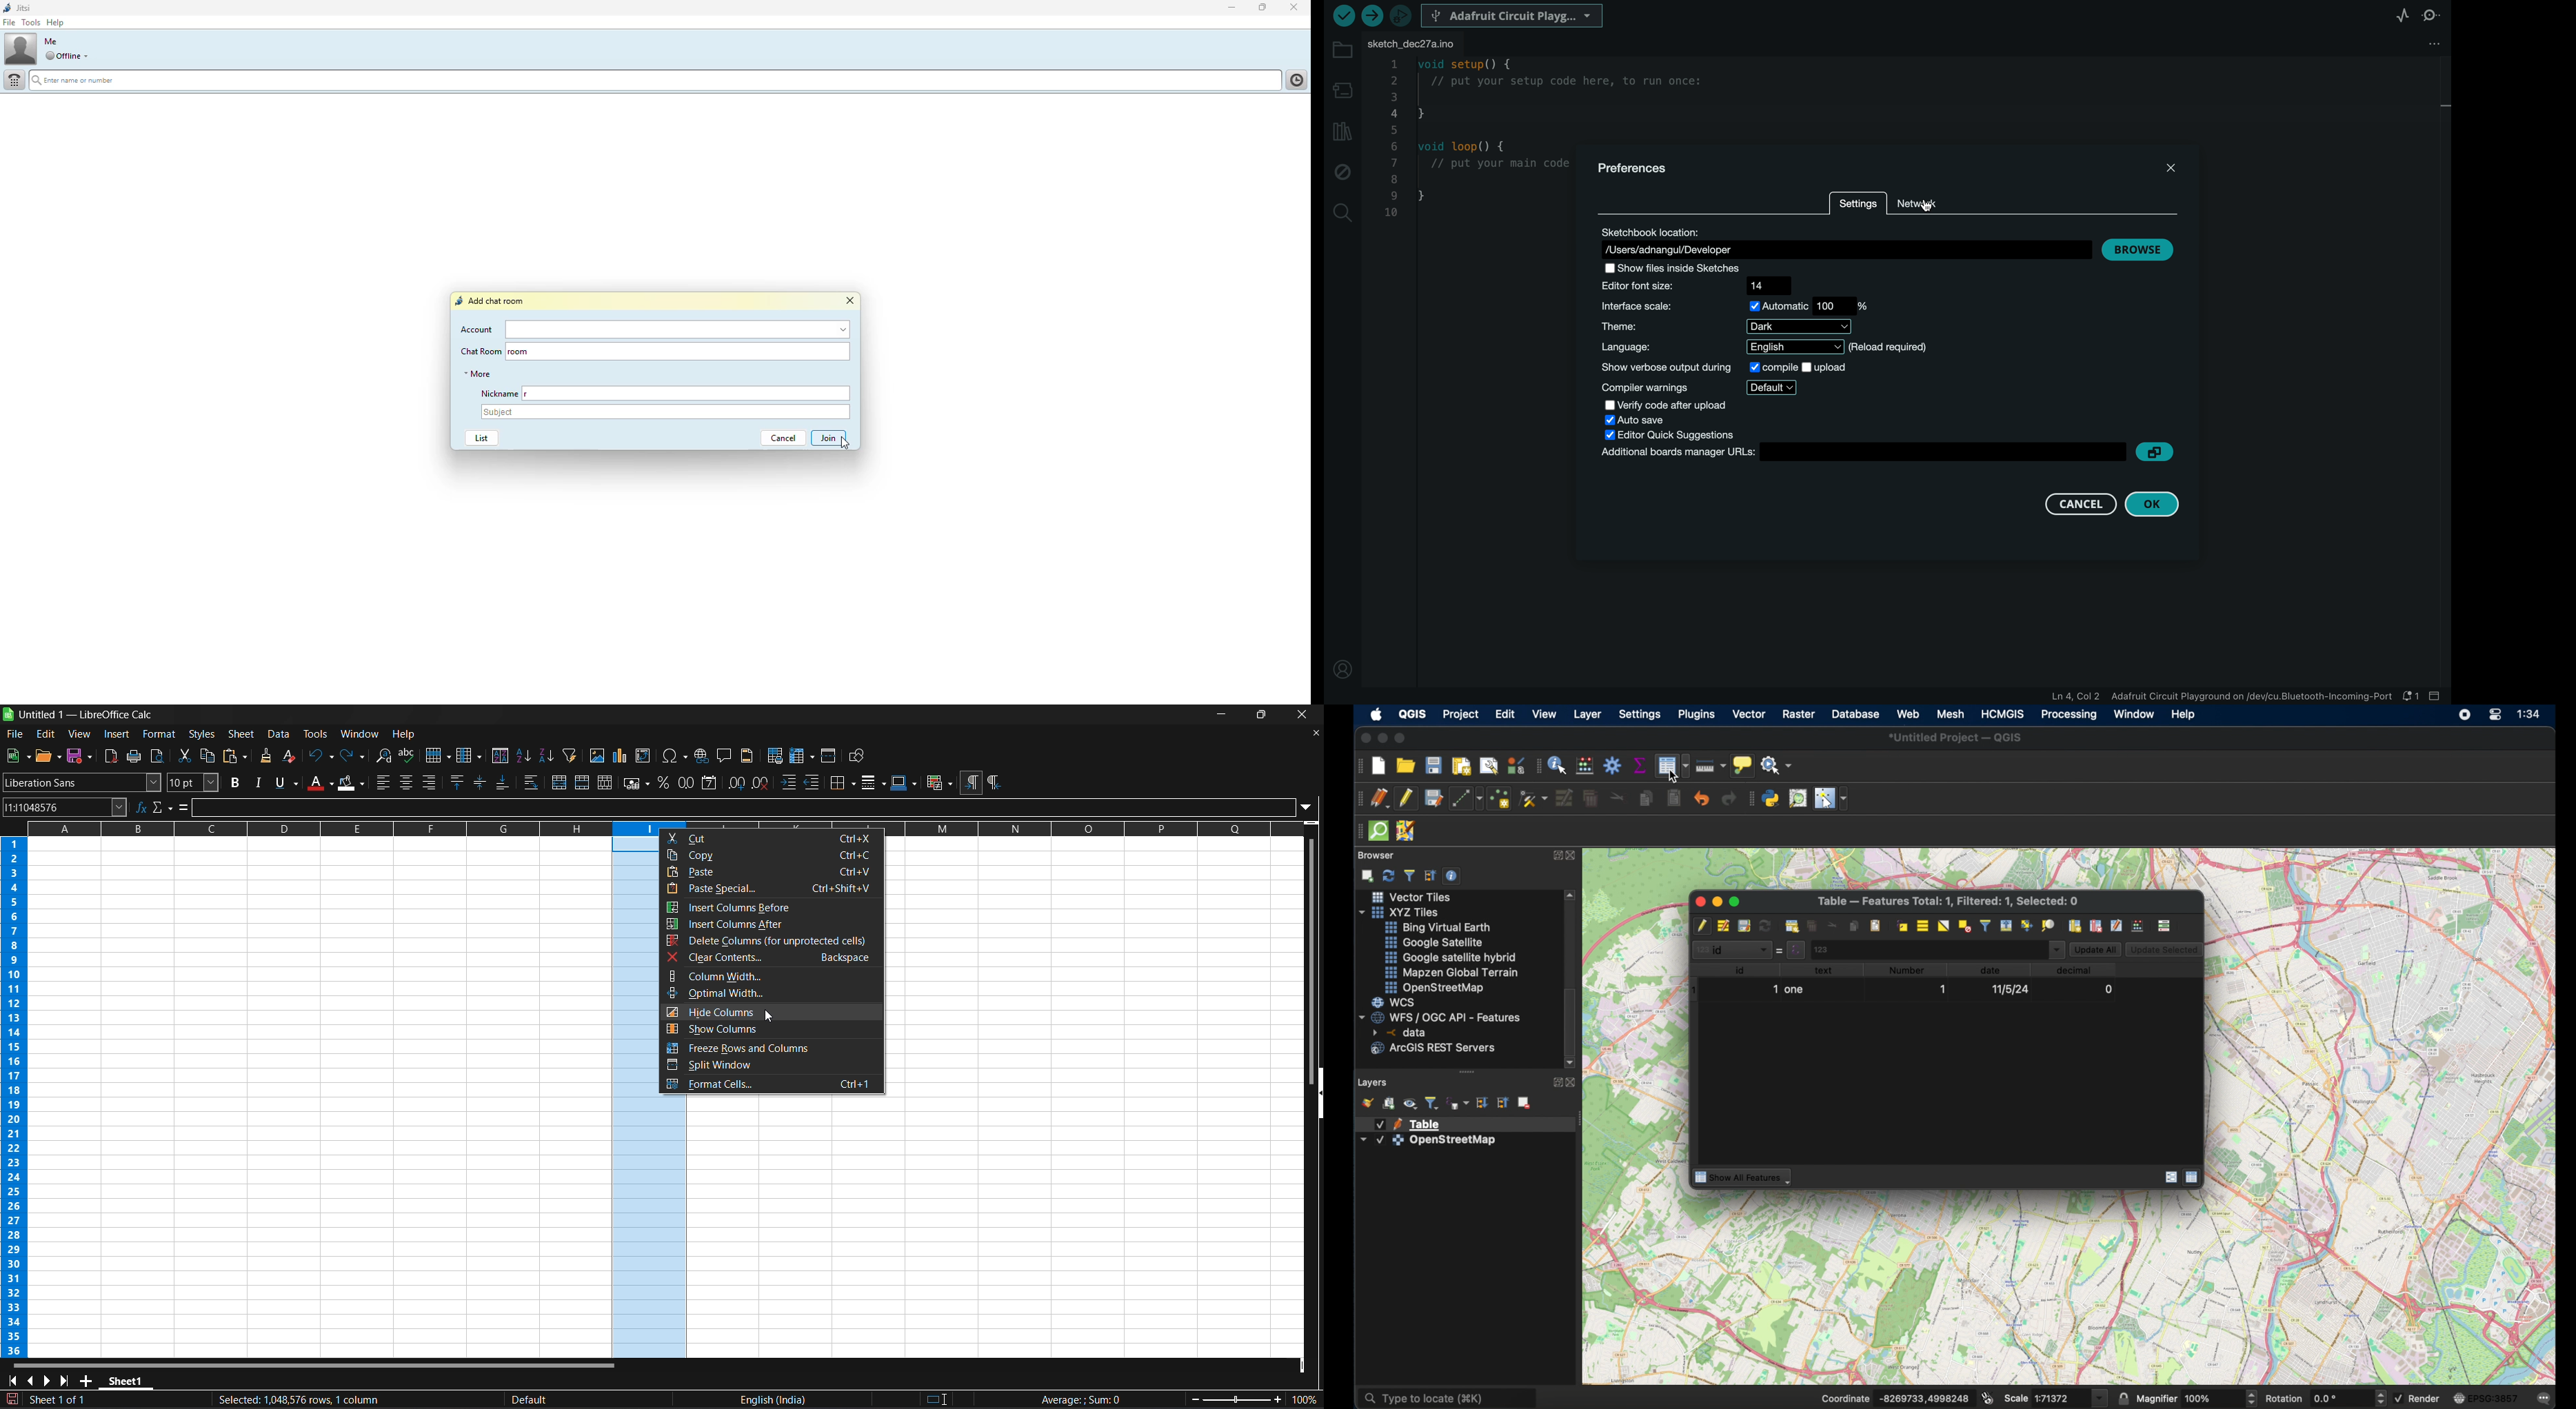  What do you see at coordinates (439, 756) in the screenshot?
I see `row` at bounding box center [439, 756].